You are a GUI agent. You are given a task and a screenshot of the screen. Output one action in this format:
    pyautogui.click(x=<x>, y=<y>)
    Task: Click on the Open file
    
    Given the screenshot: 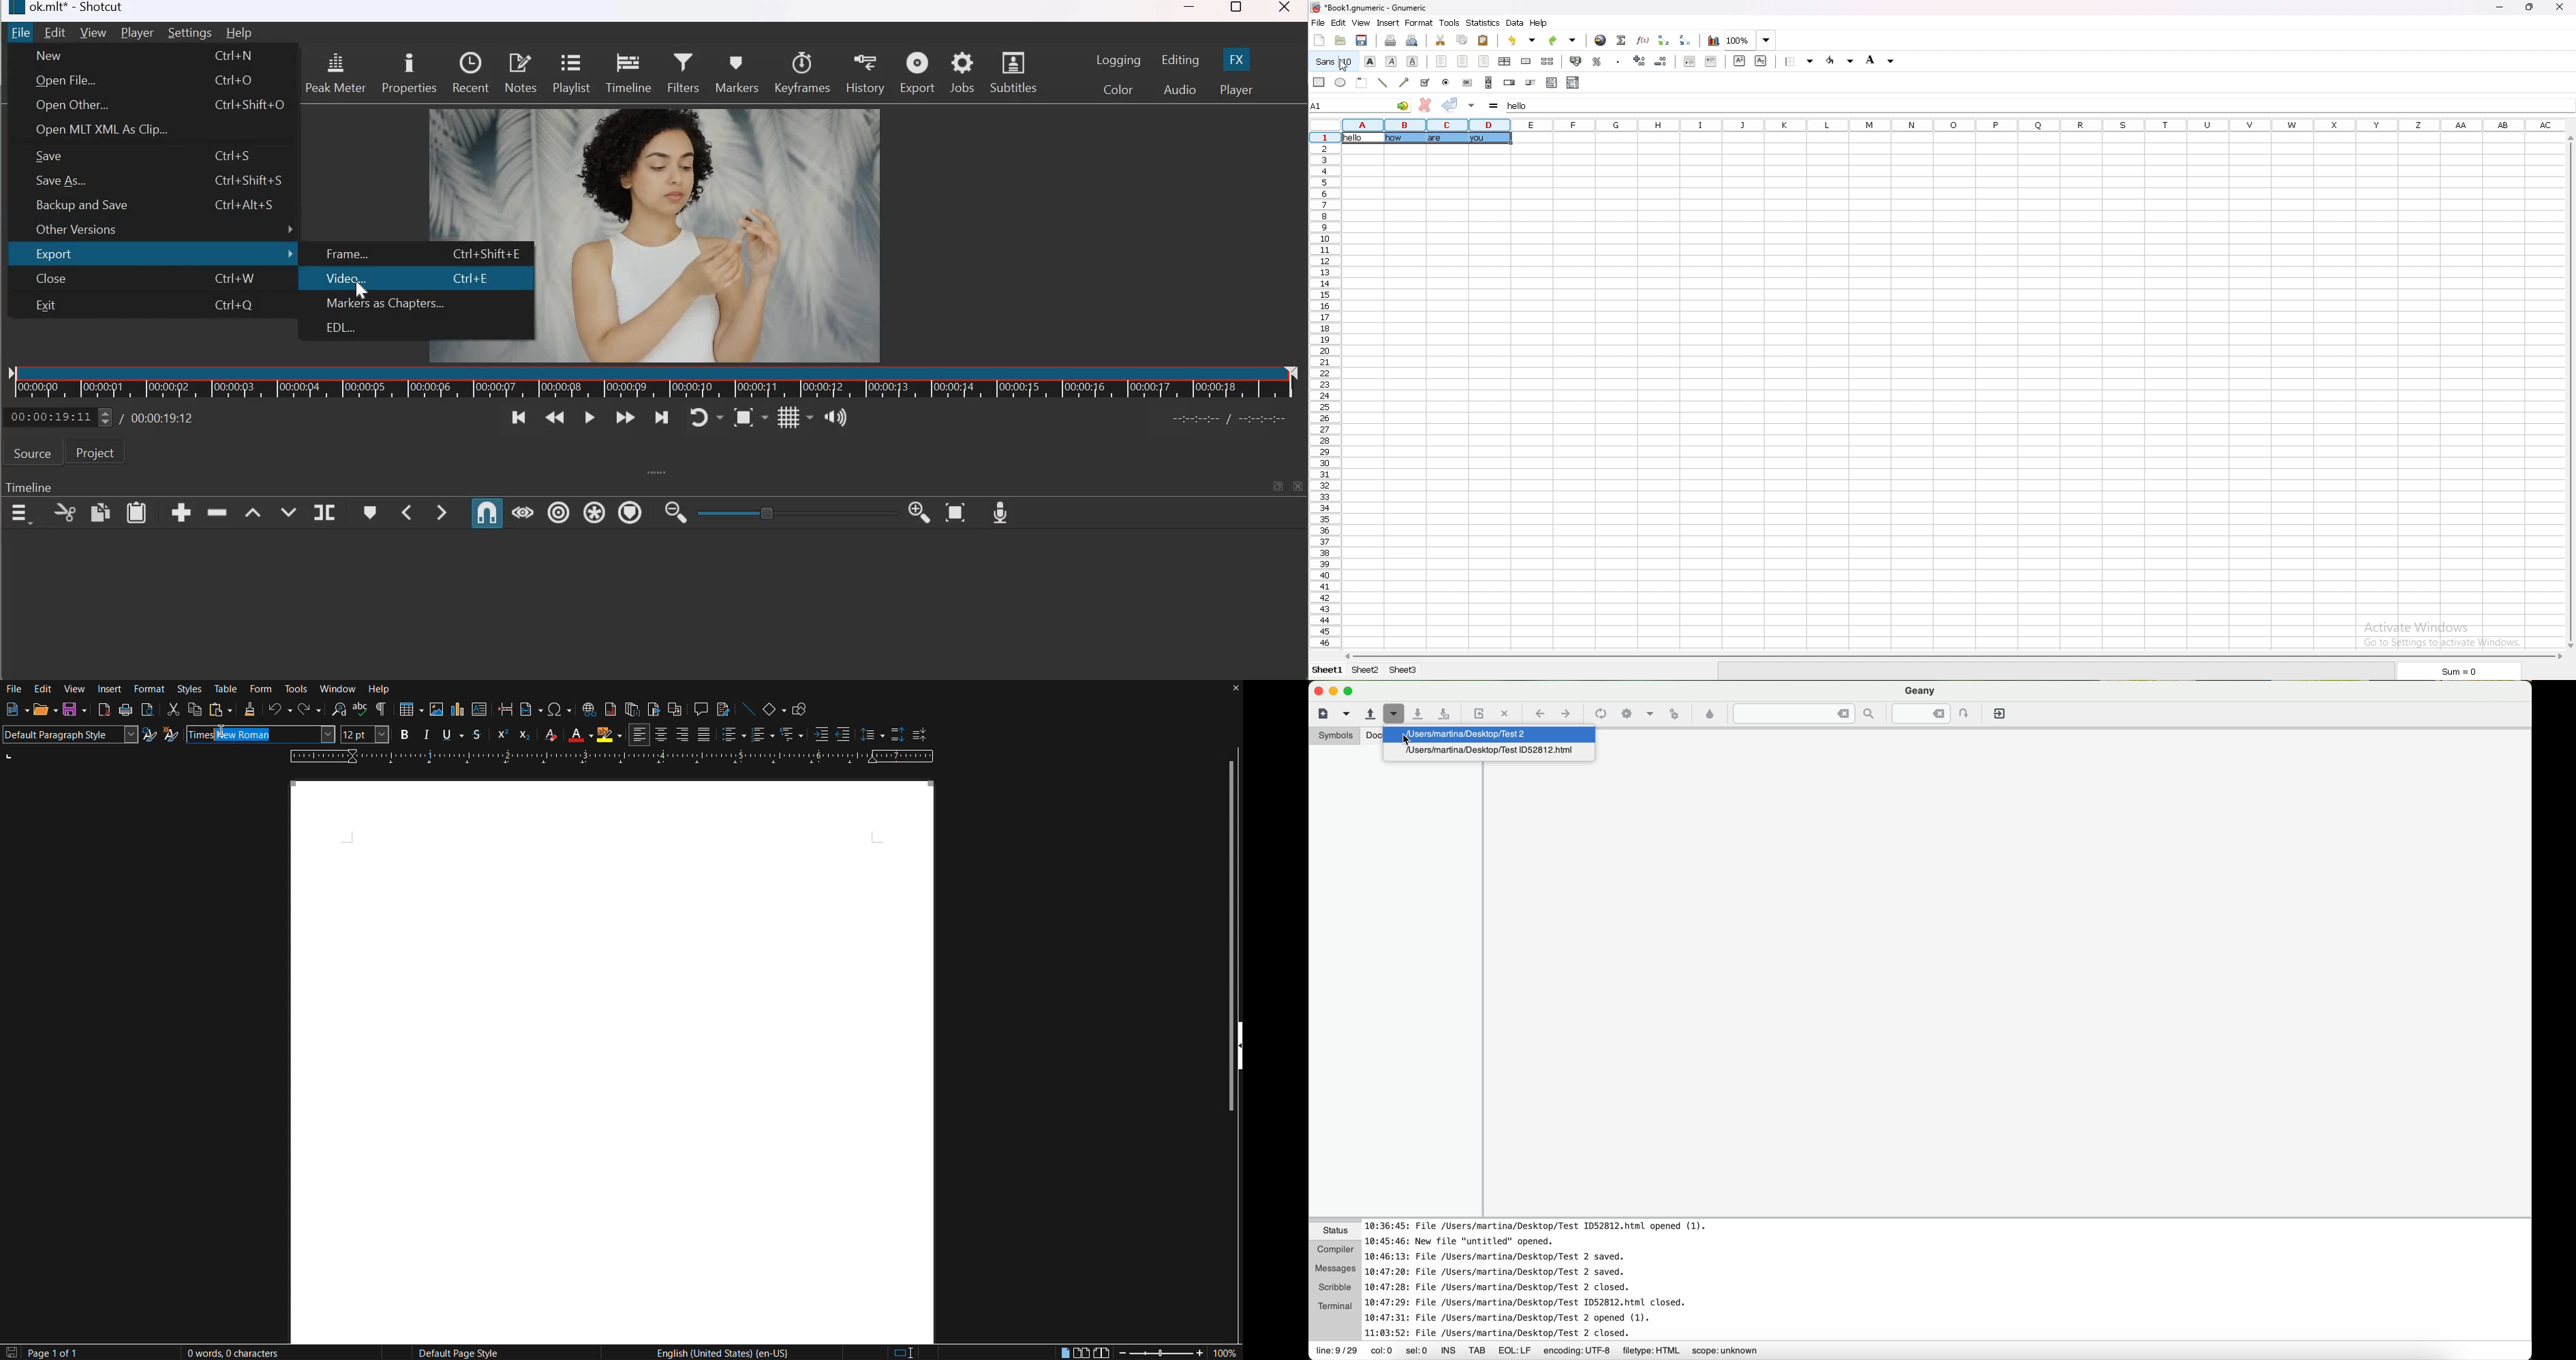 What is the action you would take?
    pyautogui.click(x=67, y=82)
    